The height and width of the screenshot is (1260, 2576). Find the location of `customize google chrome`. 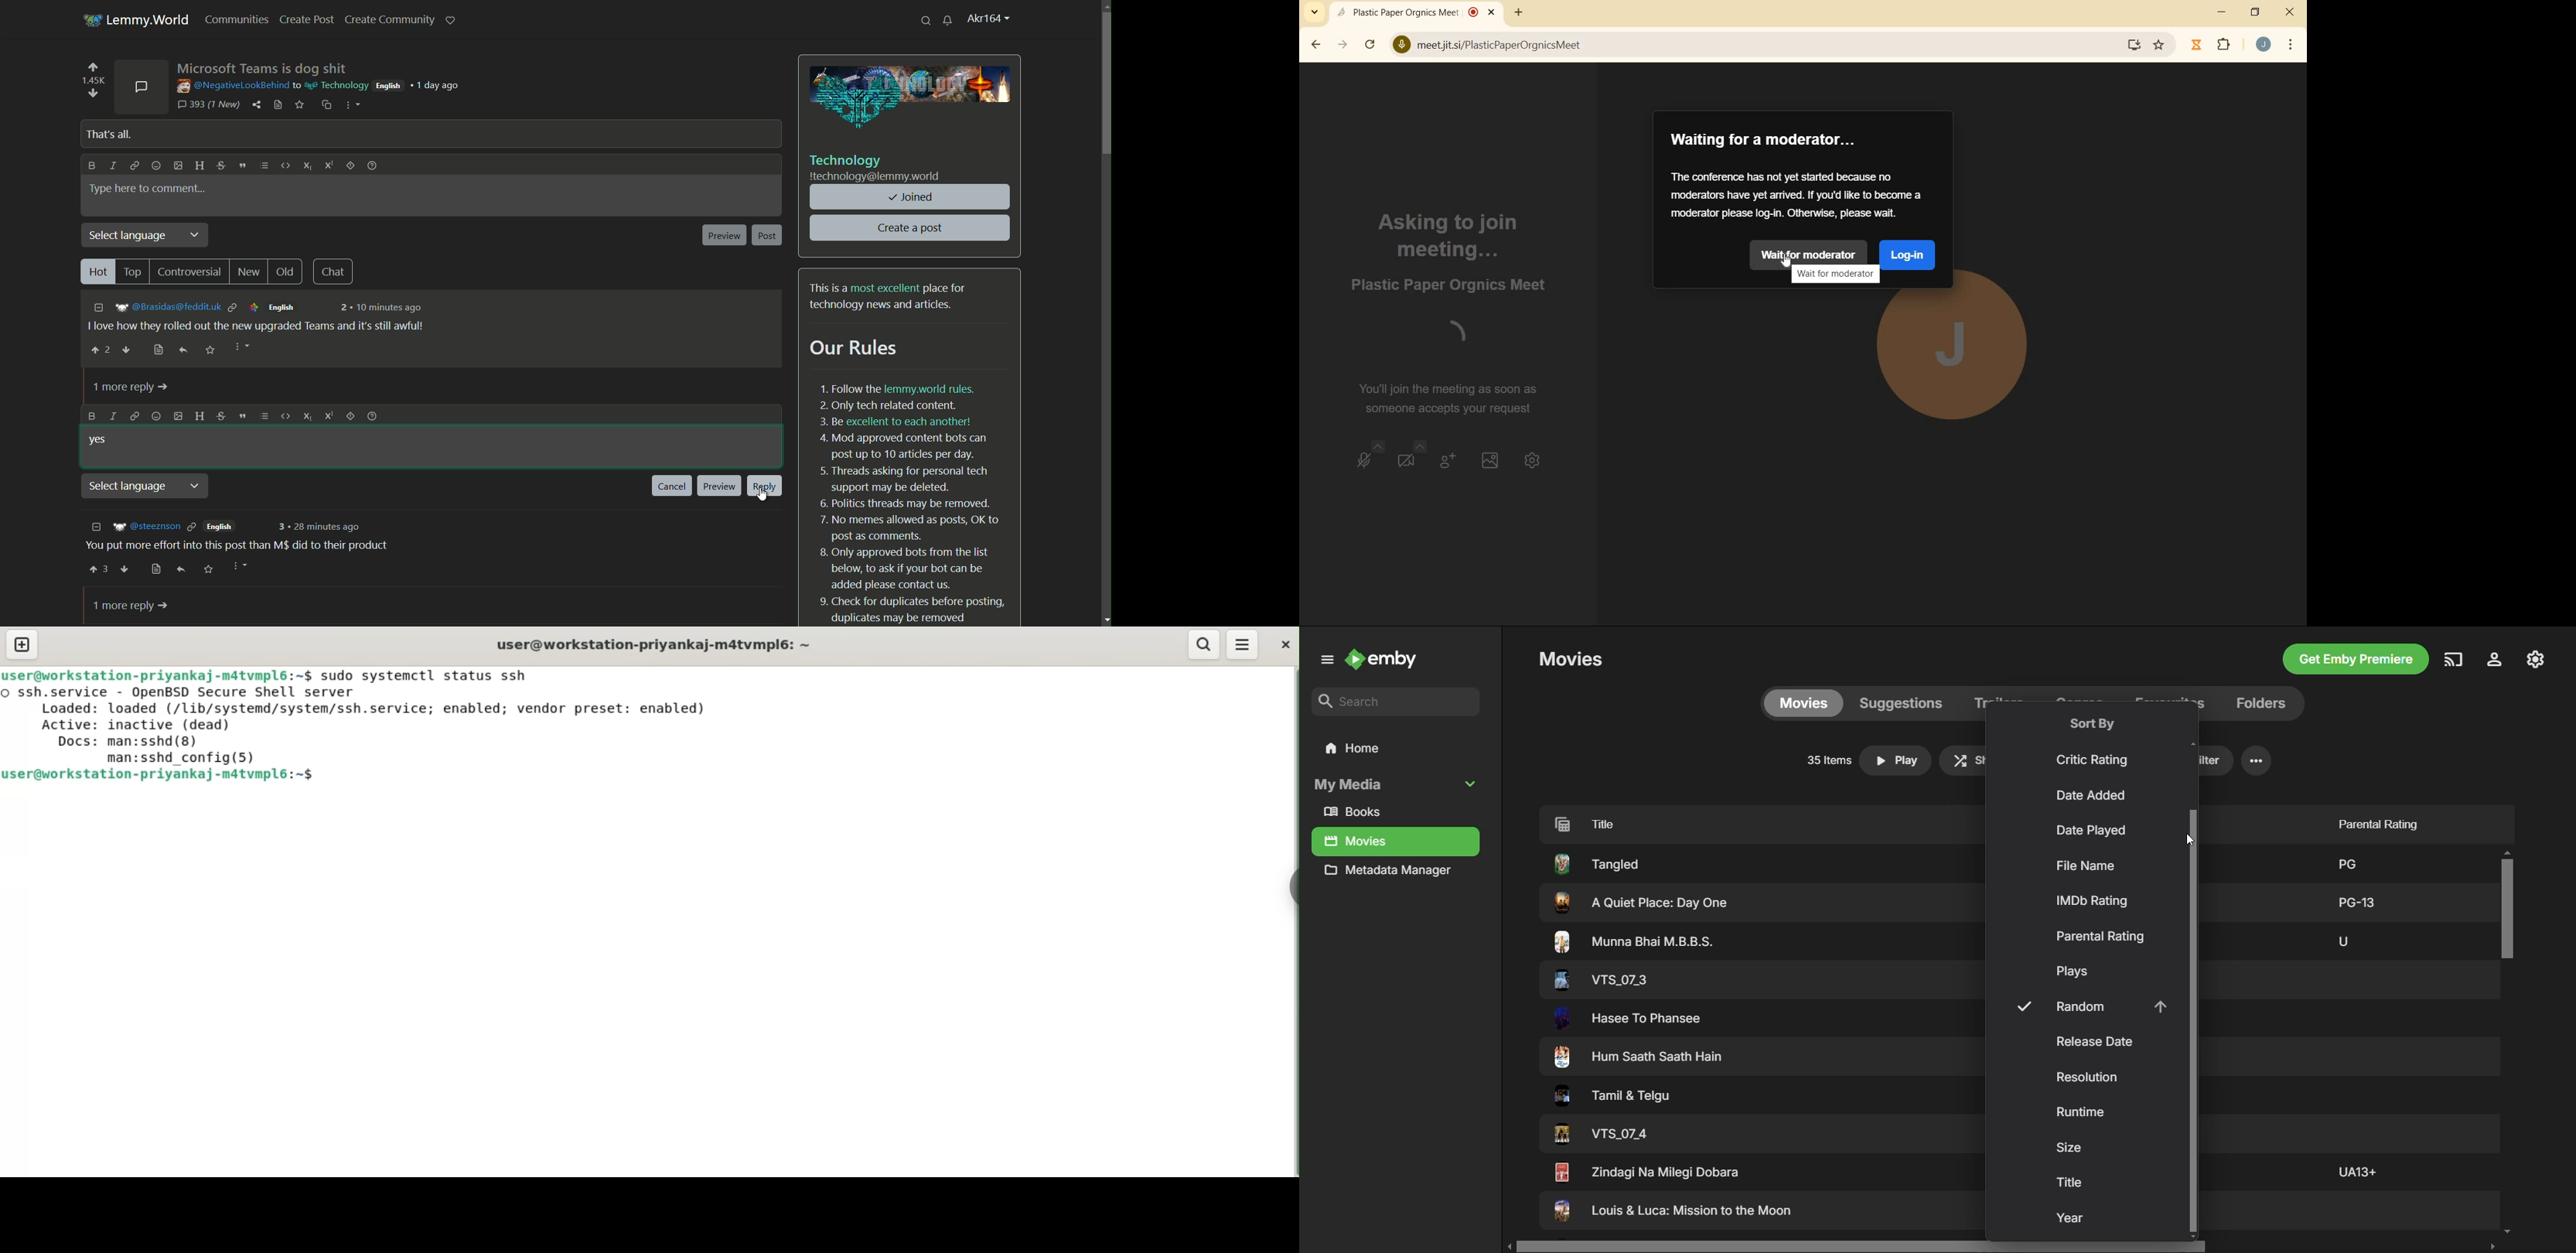

customize google chrome is located at coordinates (2291, 44).